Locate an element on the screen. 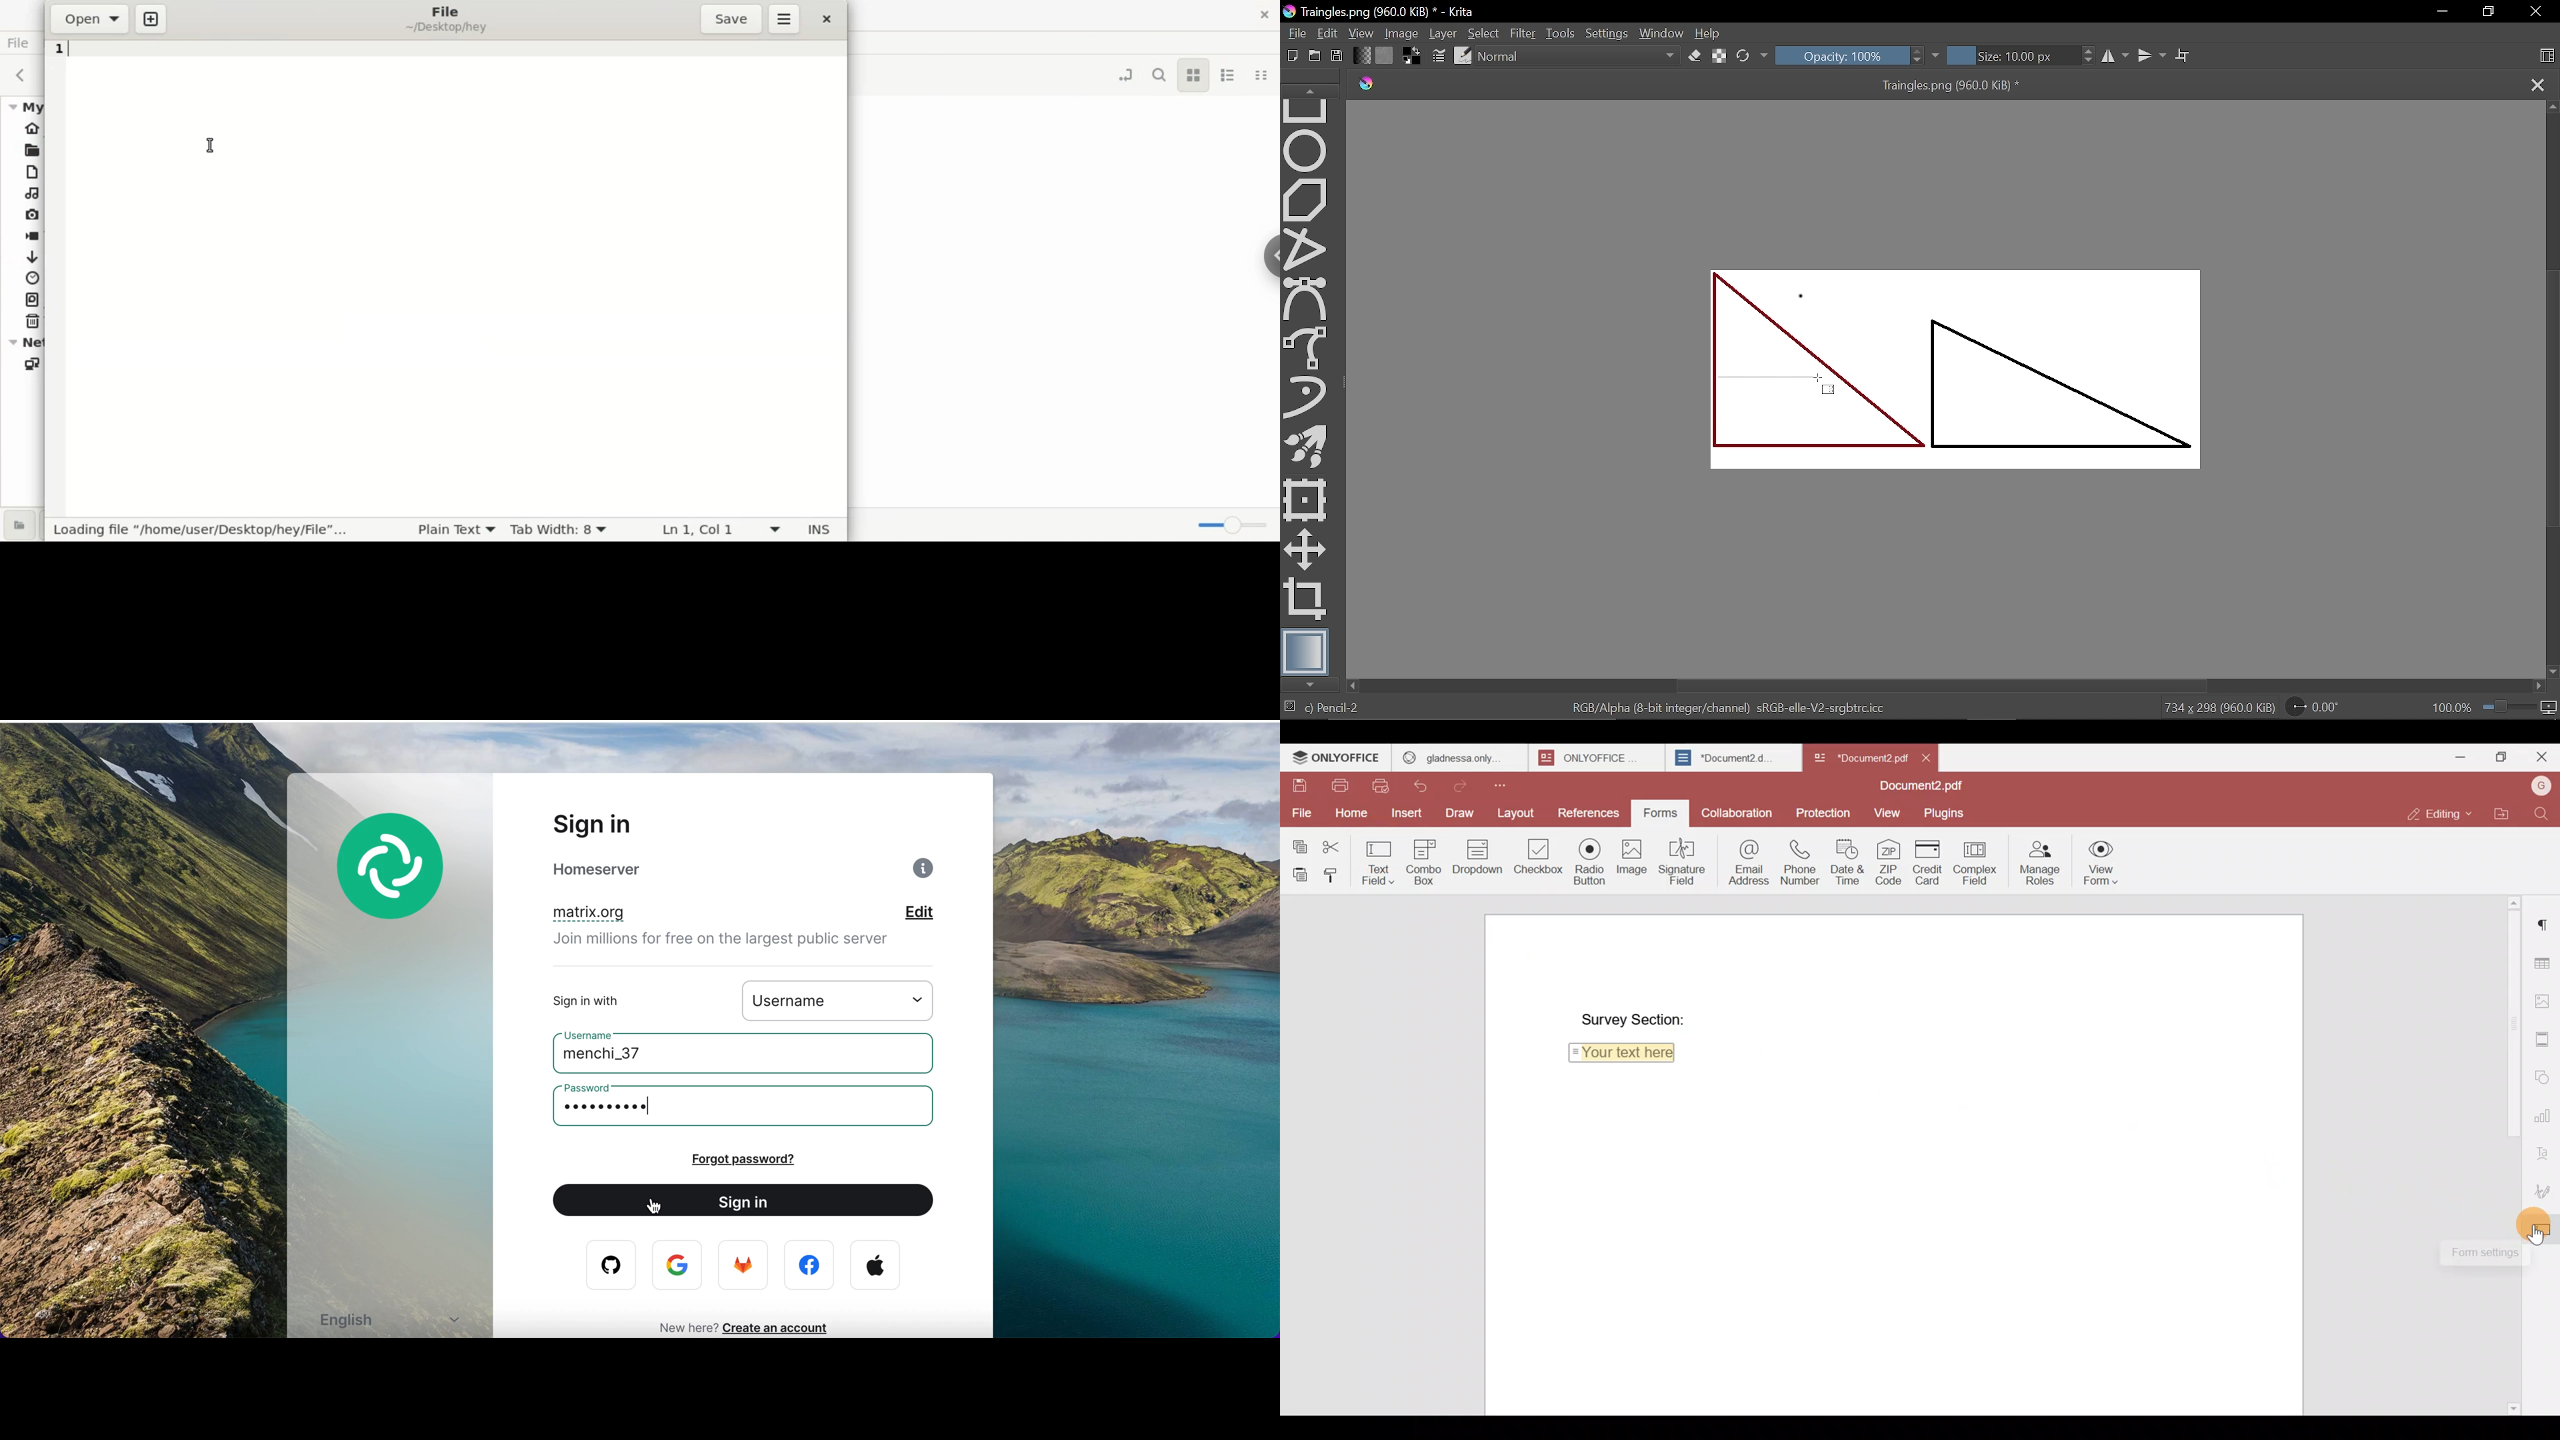 This screenshot has width=2576, height=1456. Undo is located at coordinates (1423, 787).